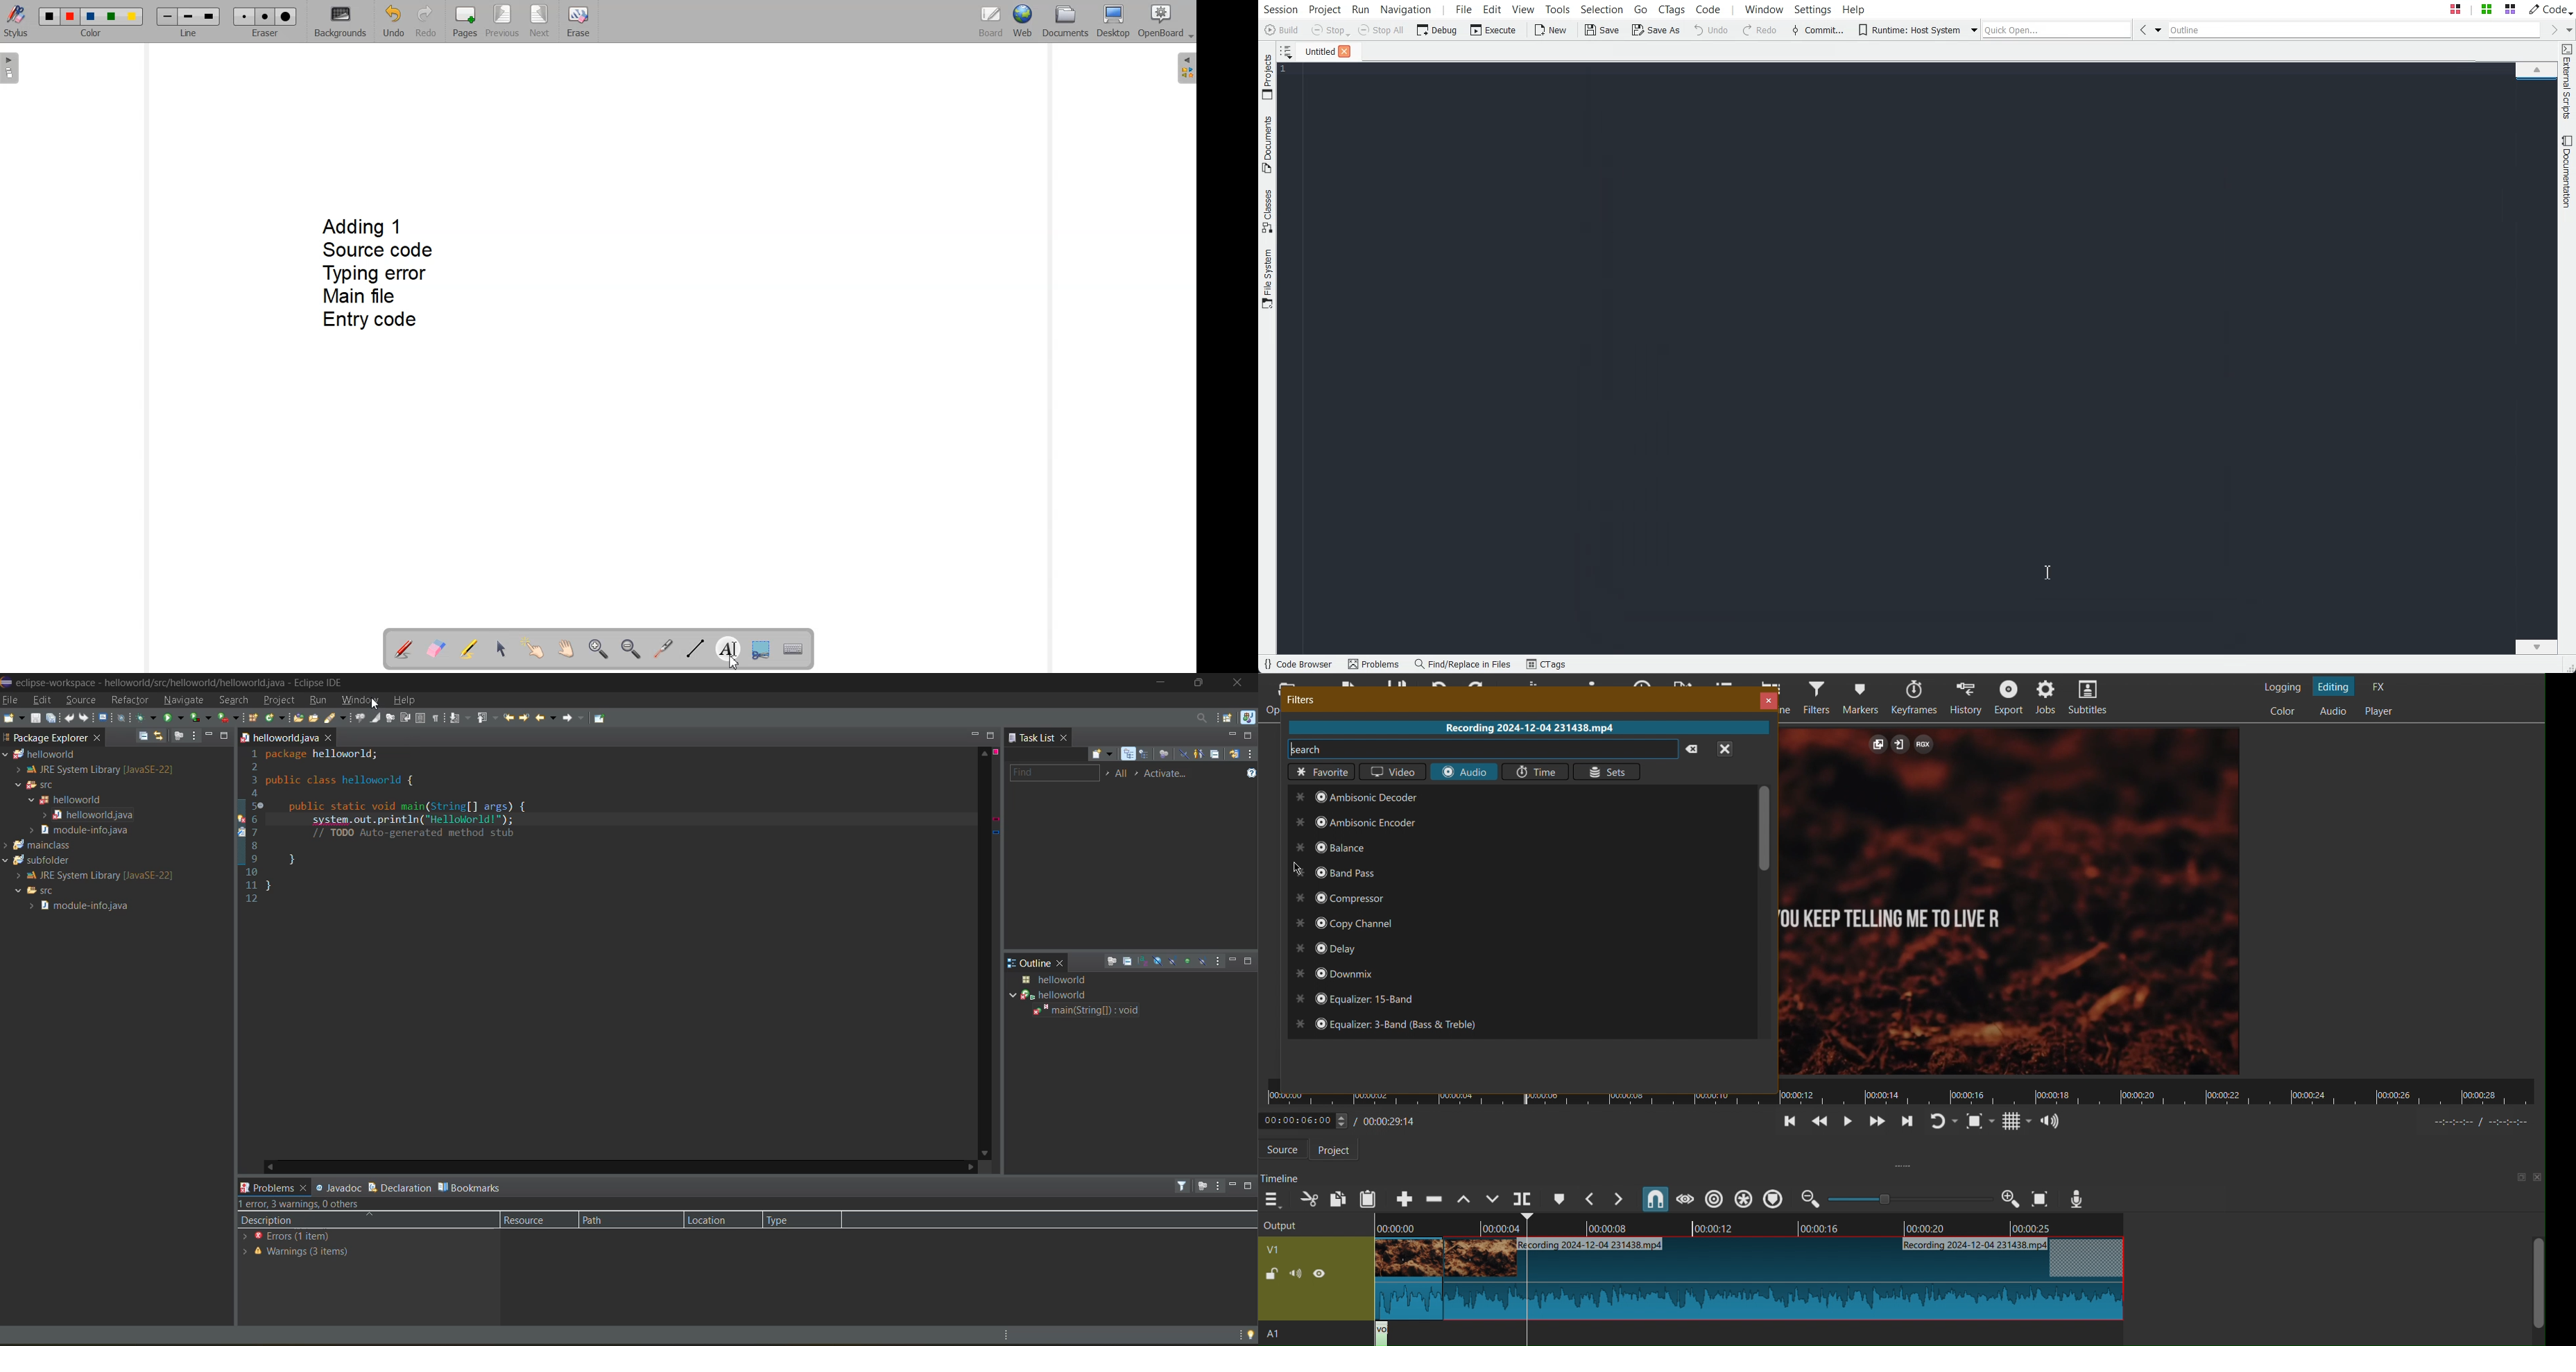 The width and height of the screenshot is (2576, 1372). I want to click on collapse all, so click(143, 737).